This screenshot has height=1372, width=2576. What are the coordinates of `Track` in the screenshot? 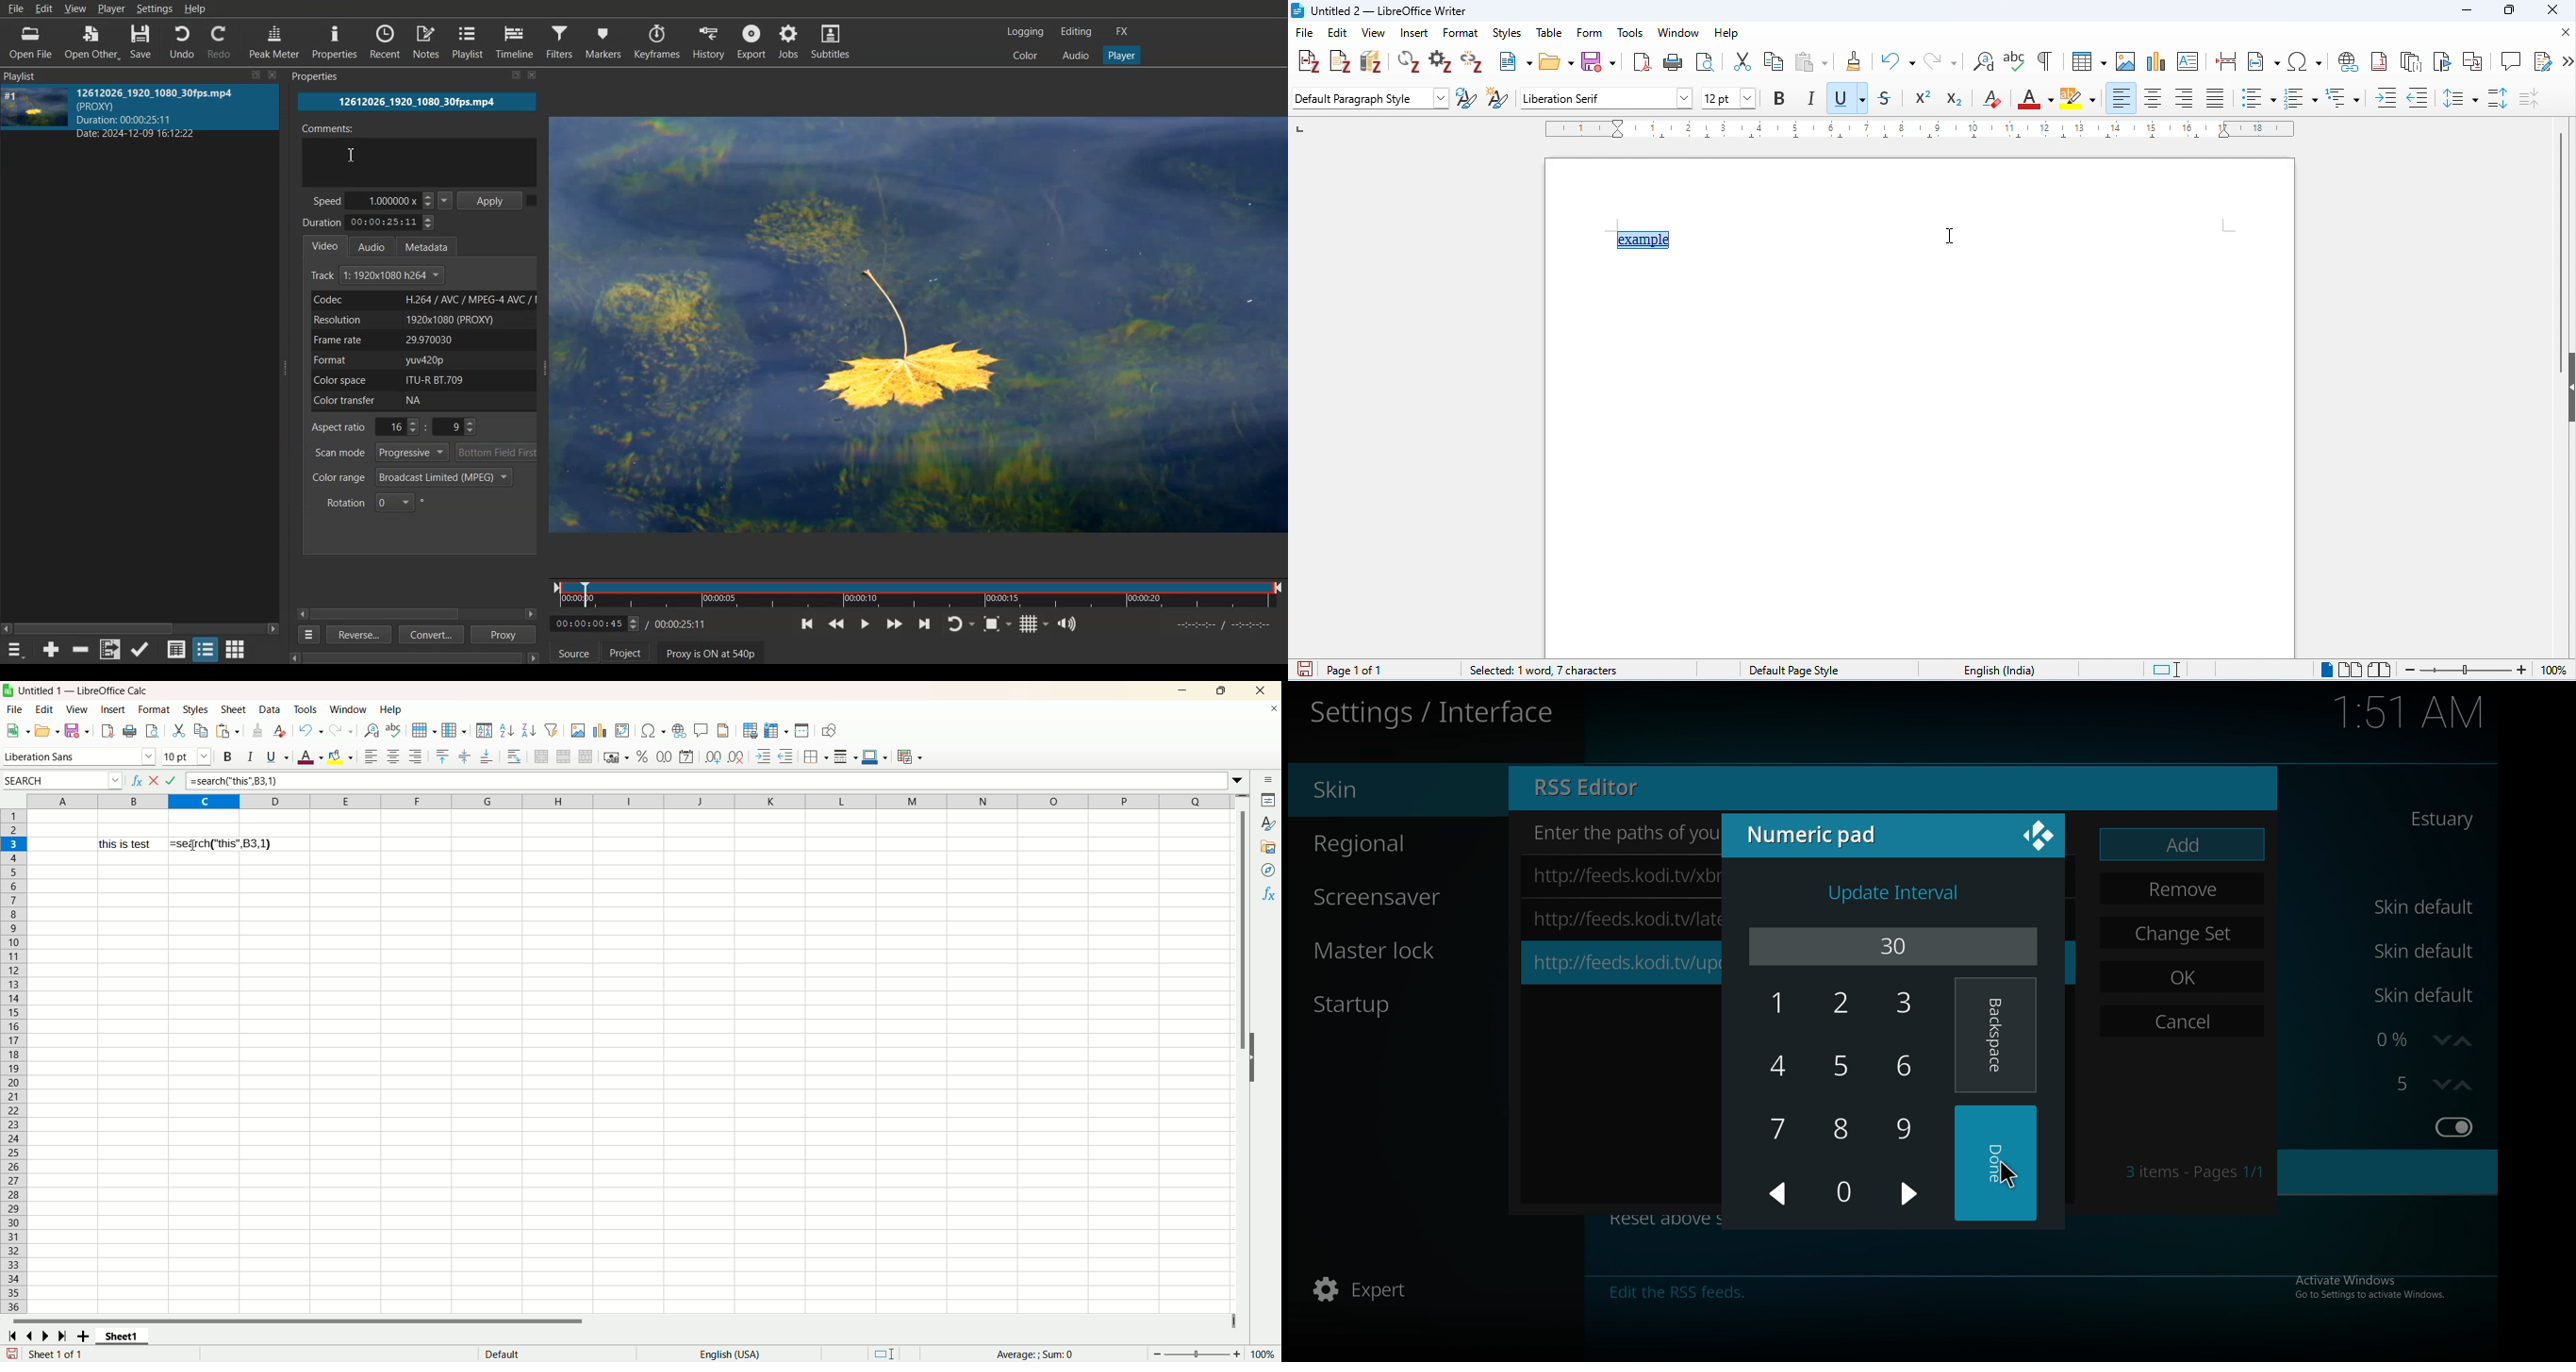 It's located at (379, 276).